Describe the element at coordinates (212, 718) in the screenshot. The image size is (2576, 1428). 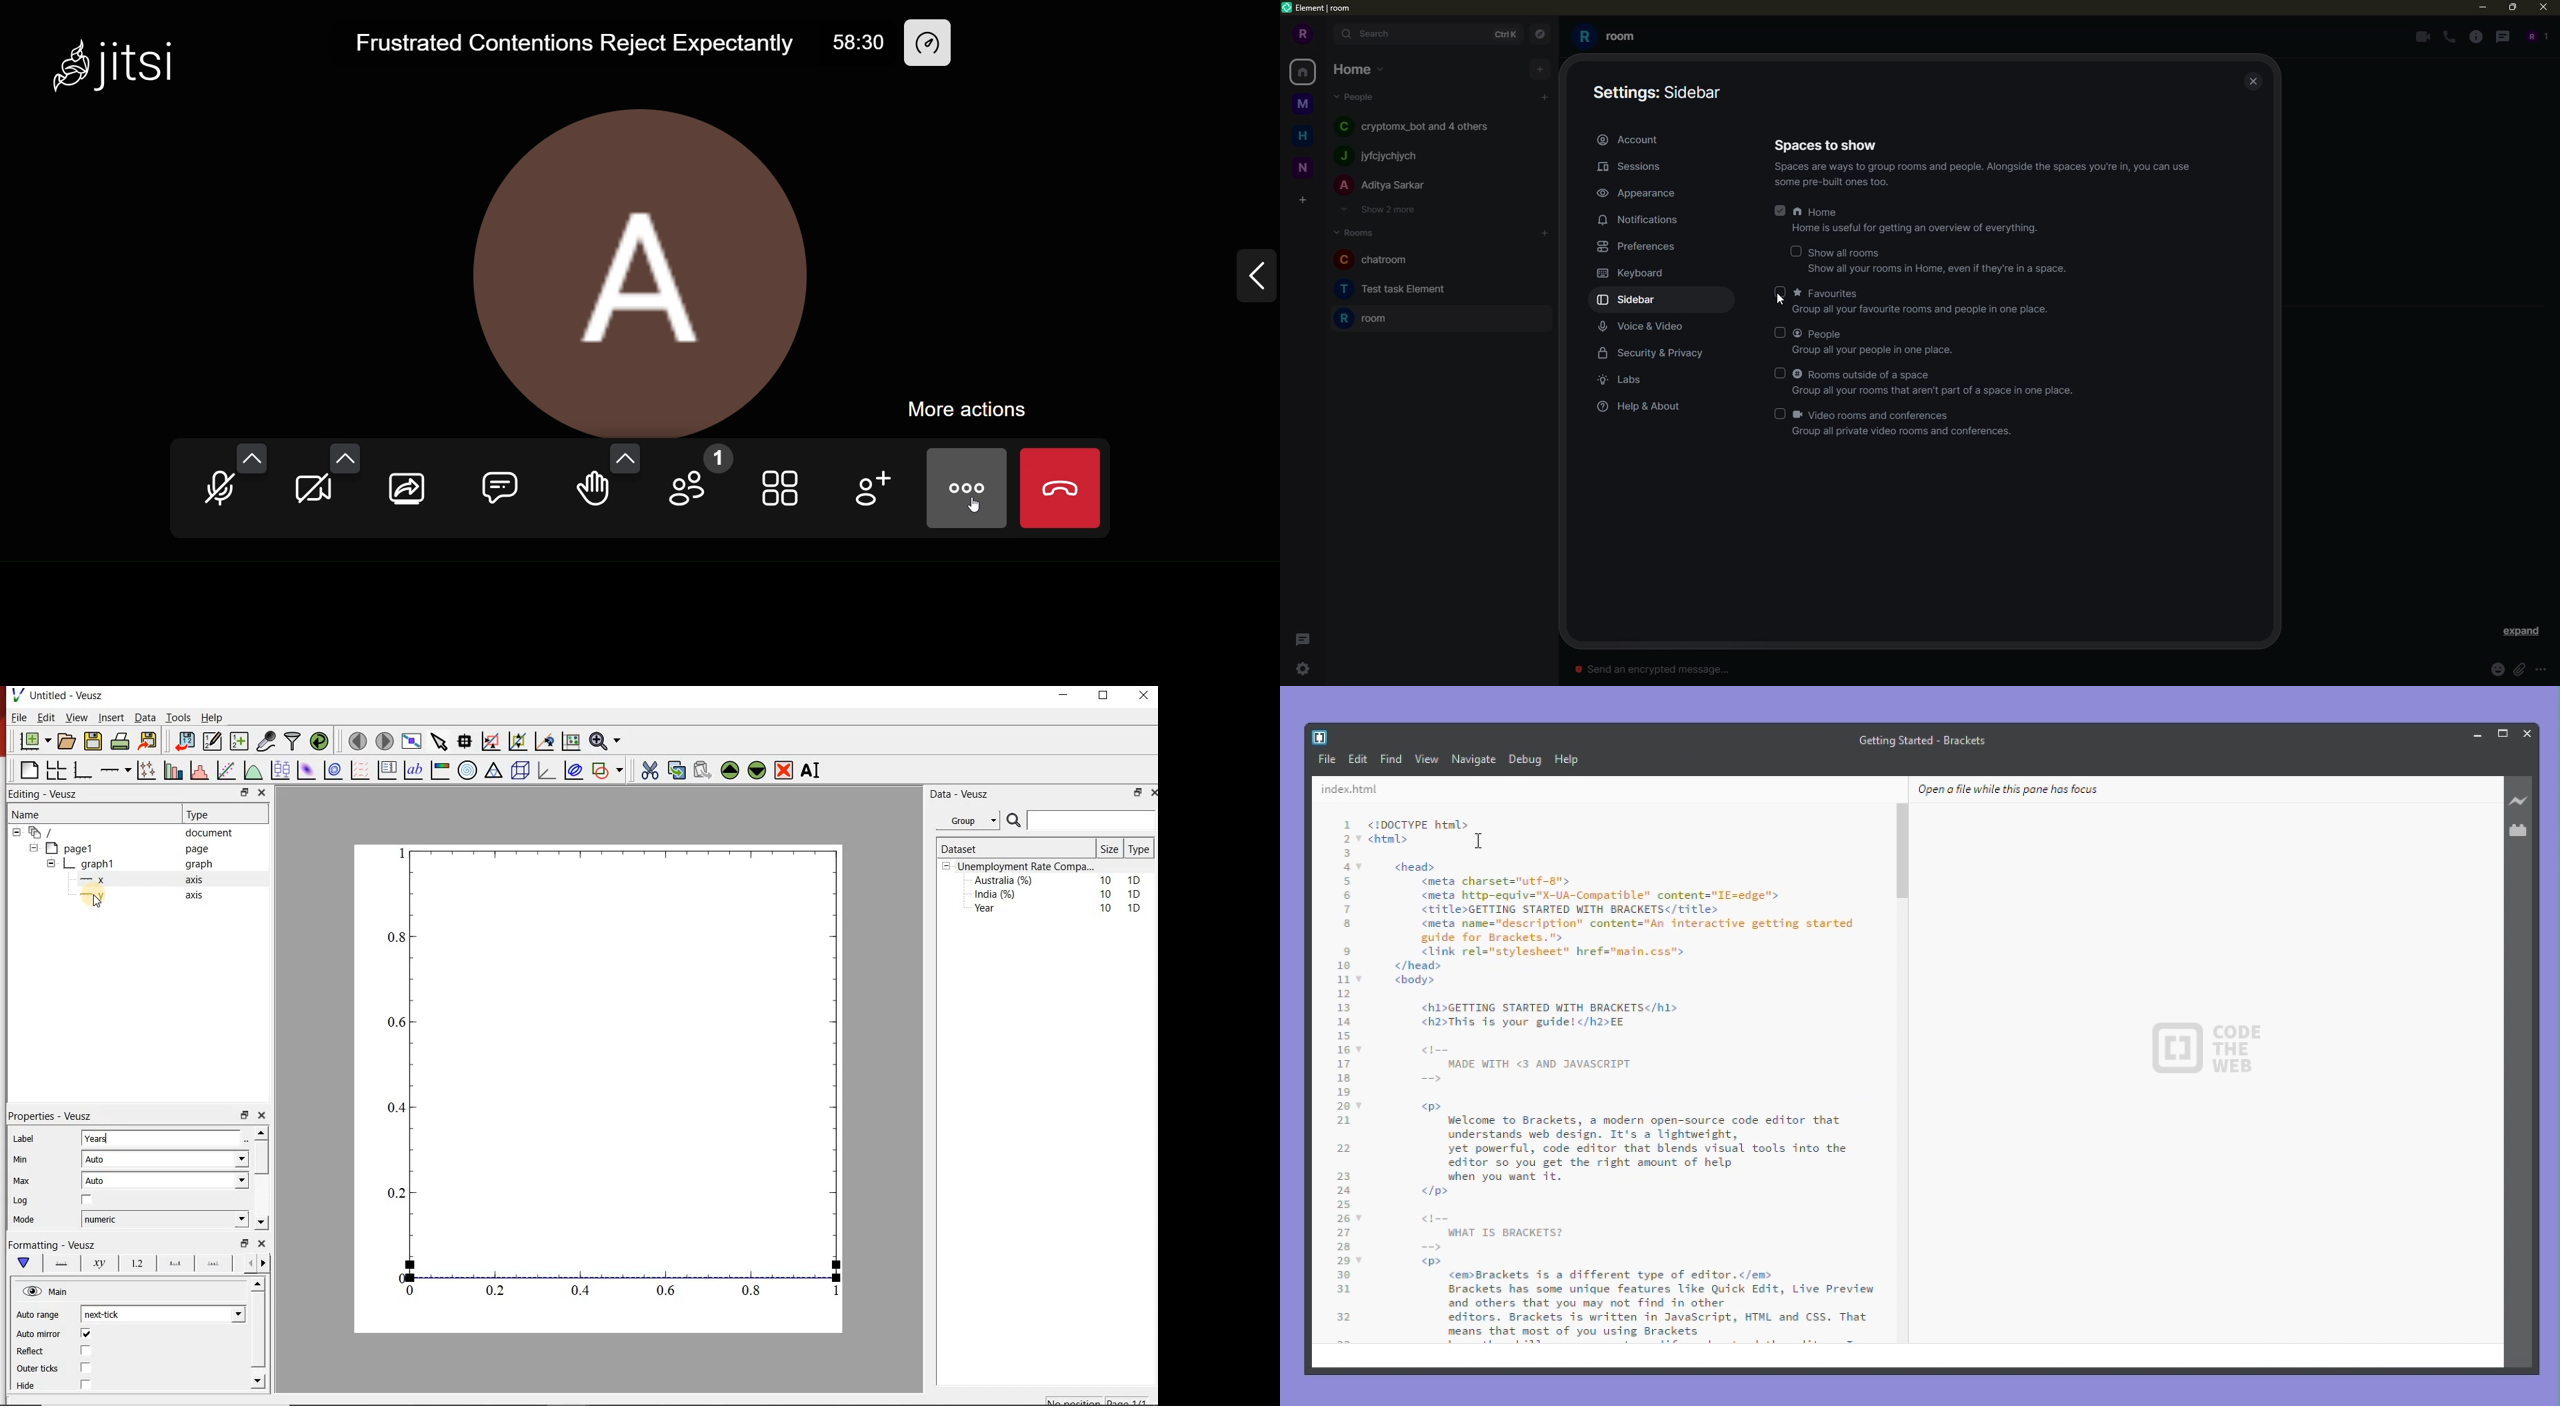
I see `Help` at that location.